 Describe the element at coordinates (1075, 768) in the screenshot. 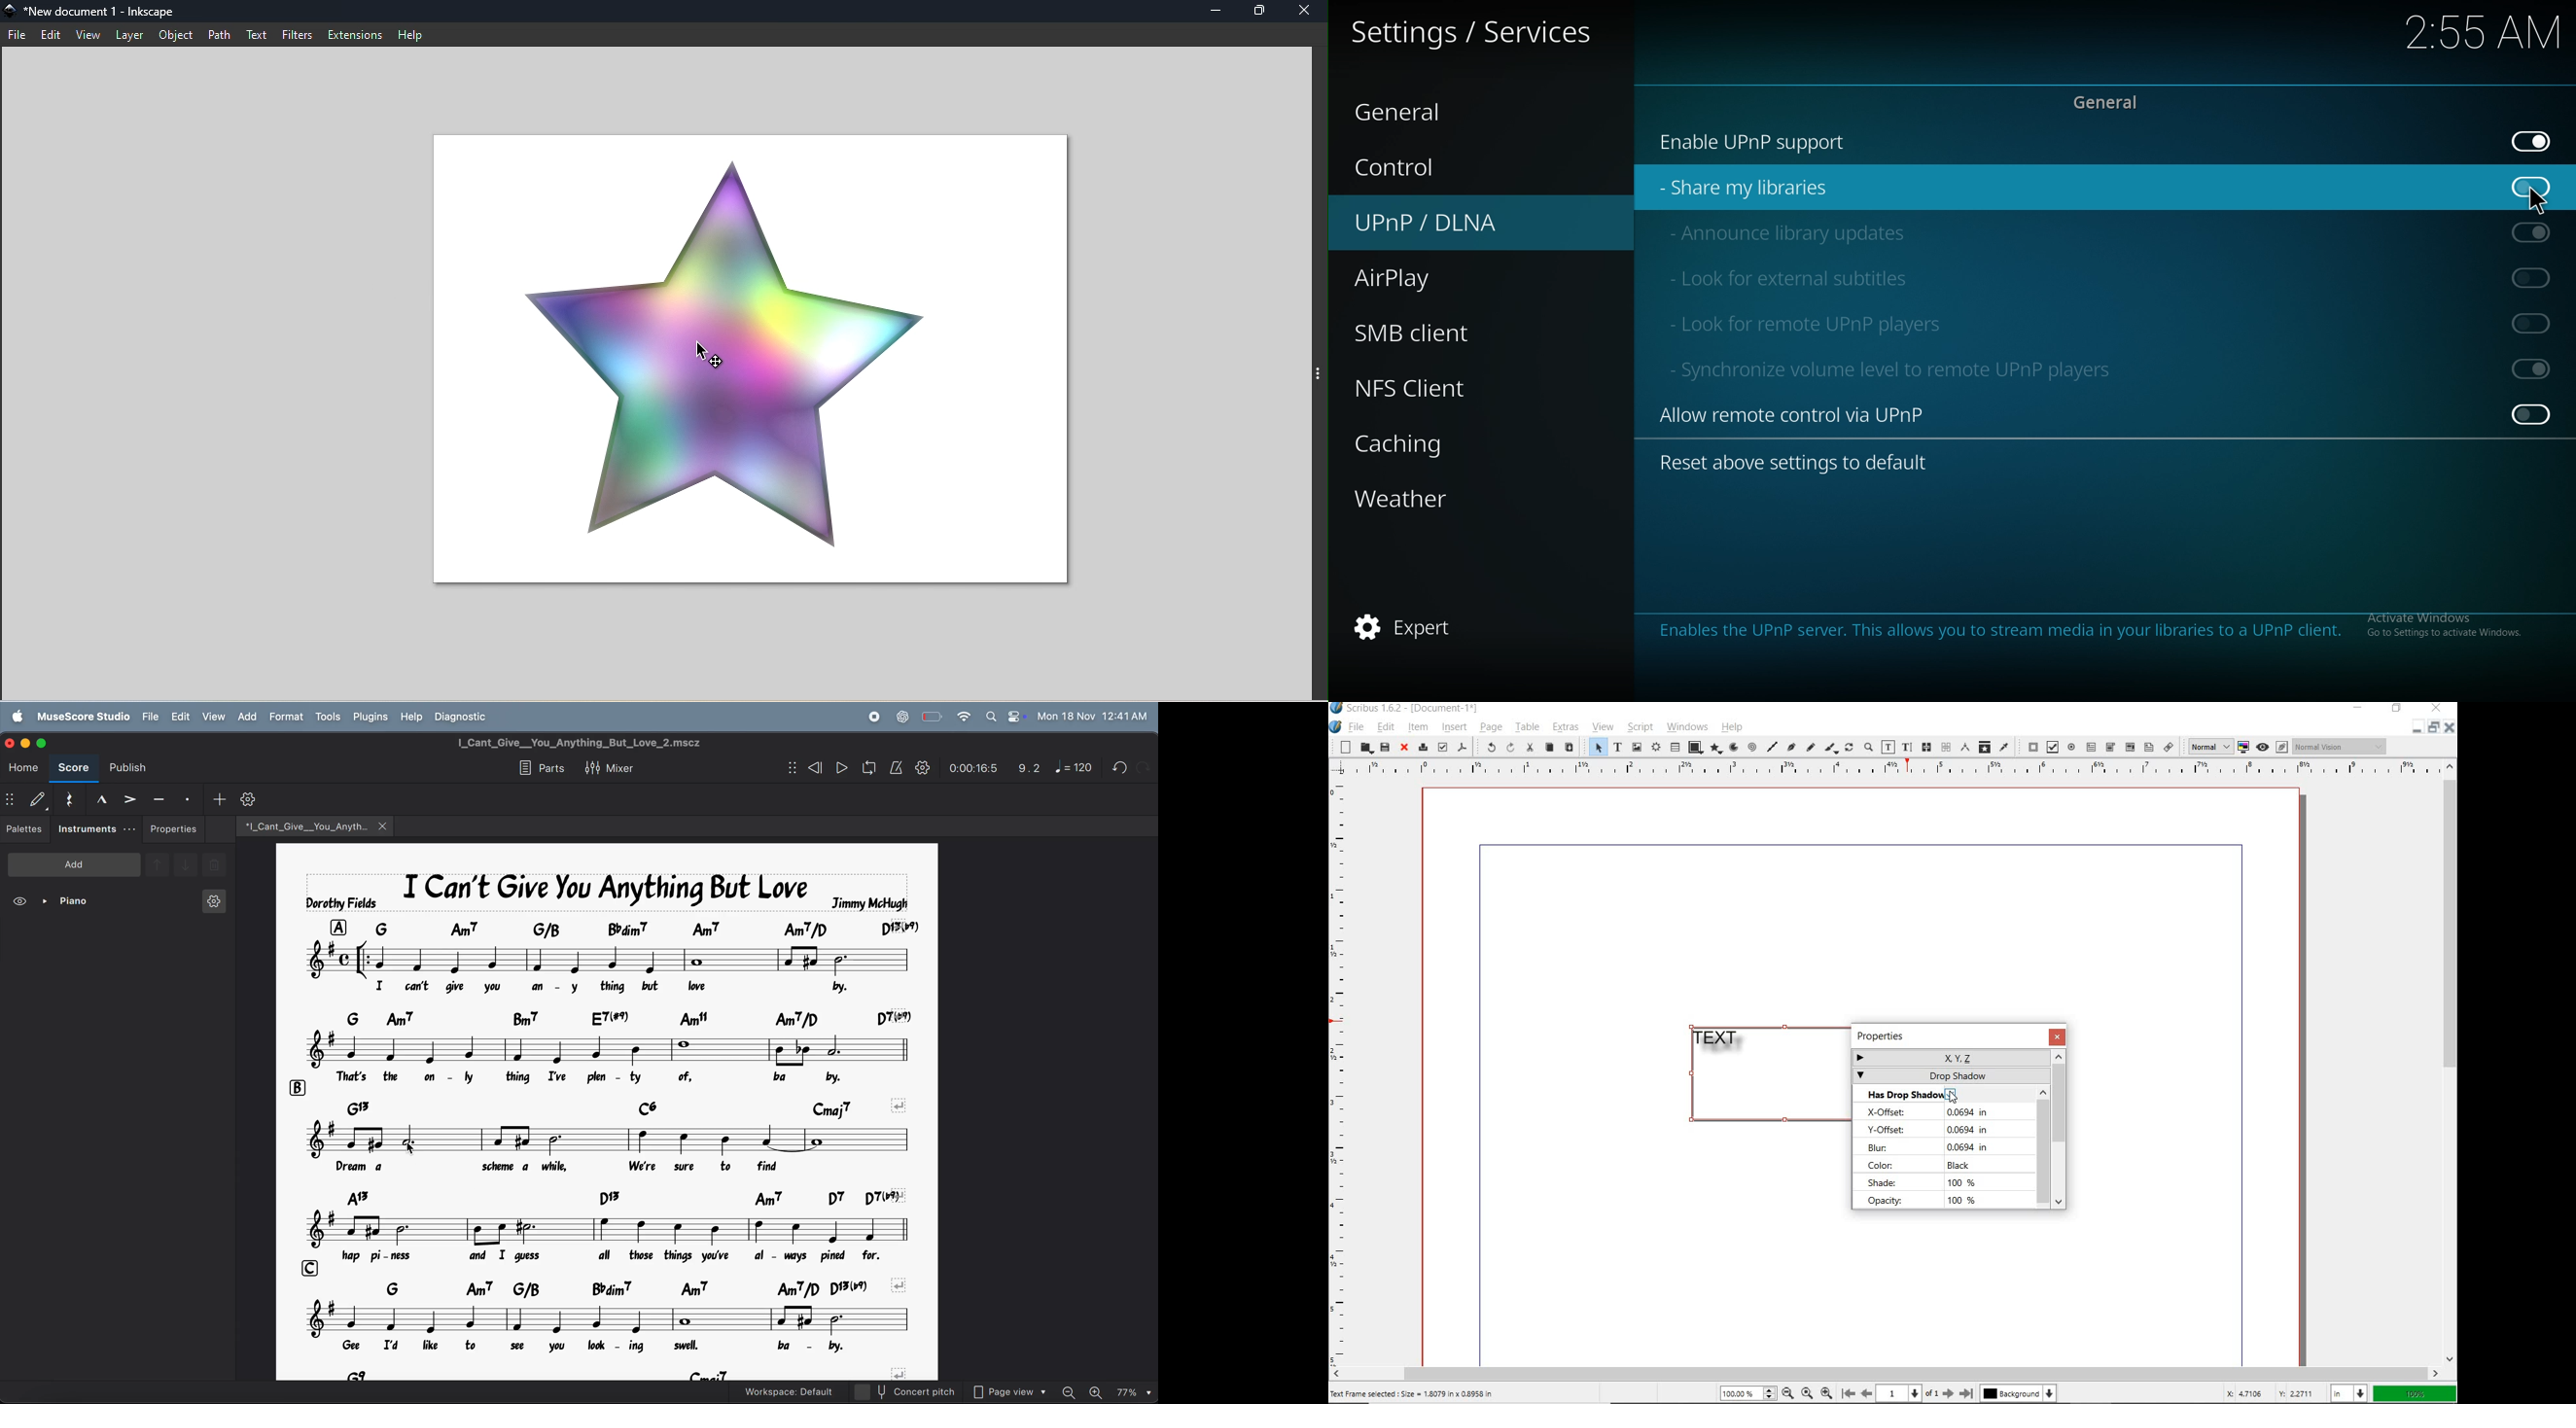

I see `note 120` at that location.